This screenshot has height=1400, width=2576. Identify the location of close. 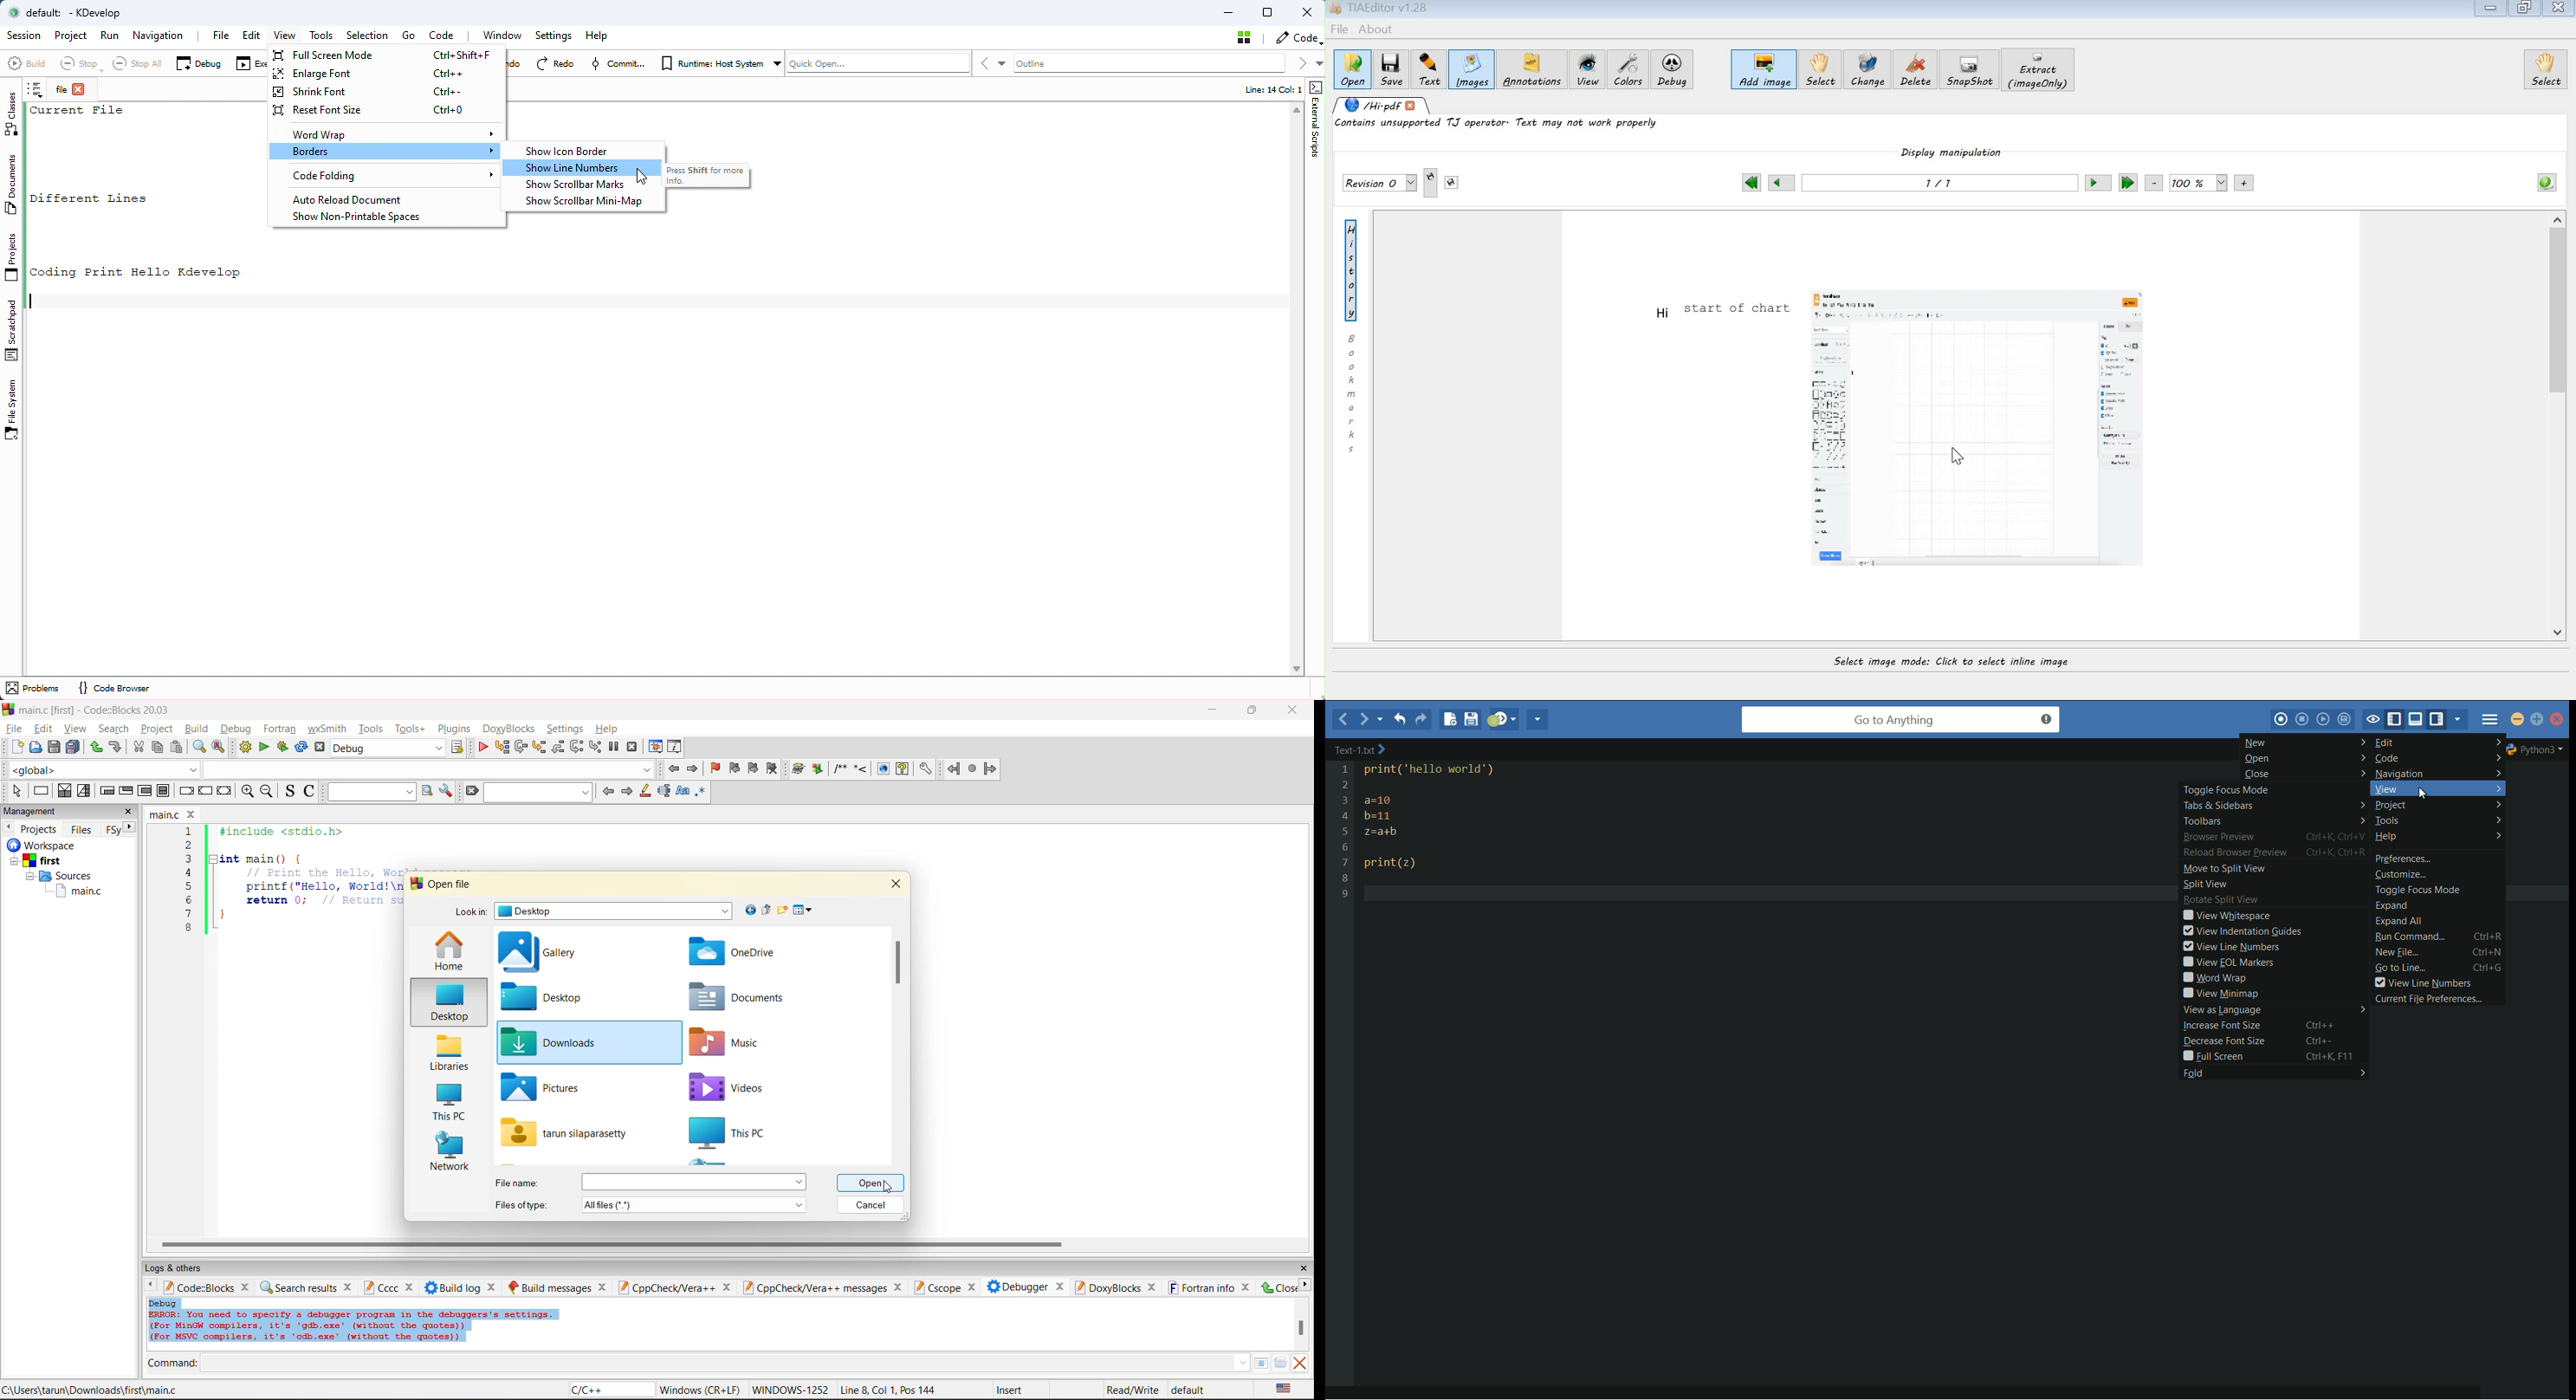
(1153, 1288).